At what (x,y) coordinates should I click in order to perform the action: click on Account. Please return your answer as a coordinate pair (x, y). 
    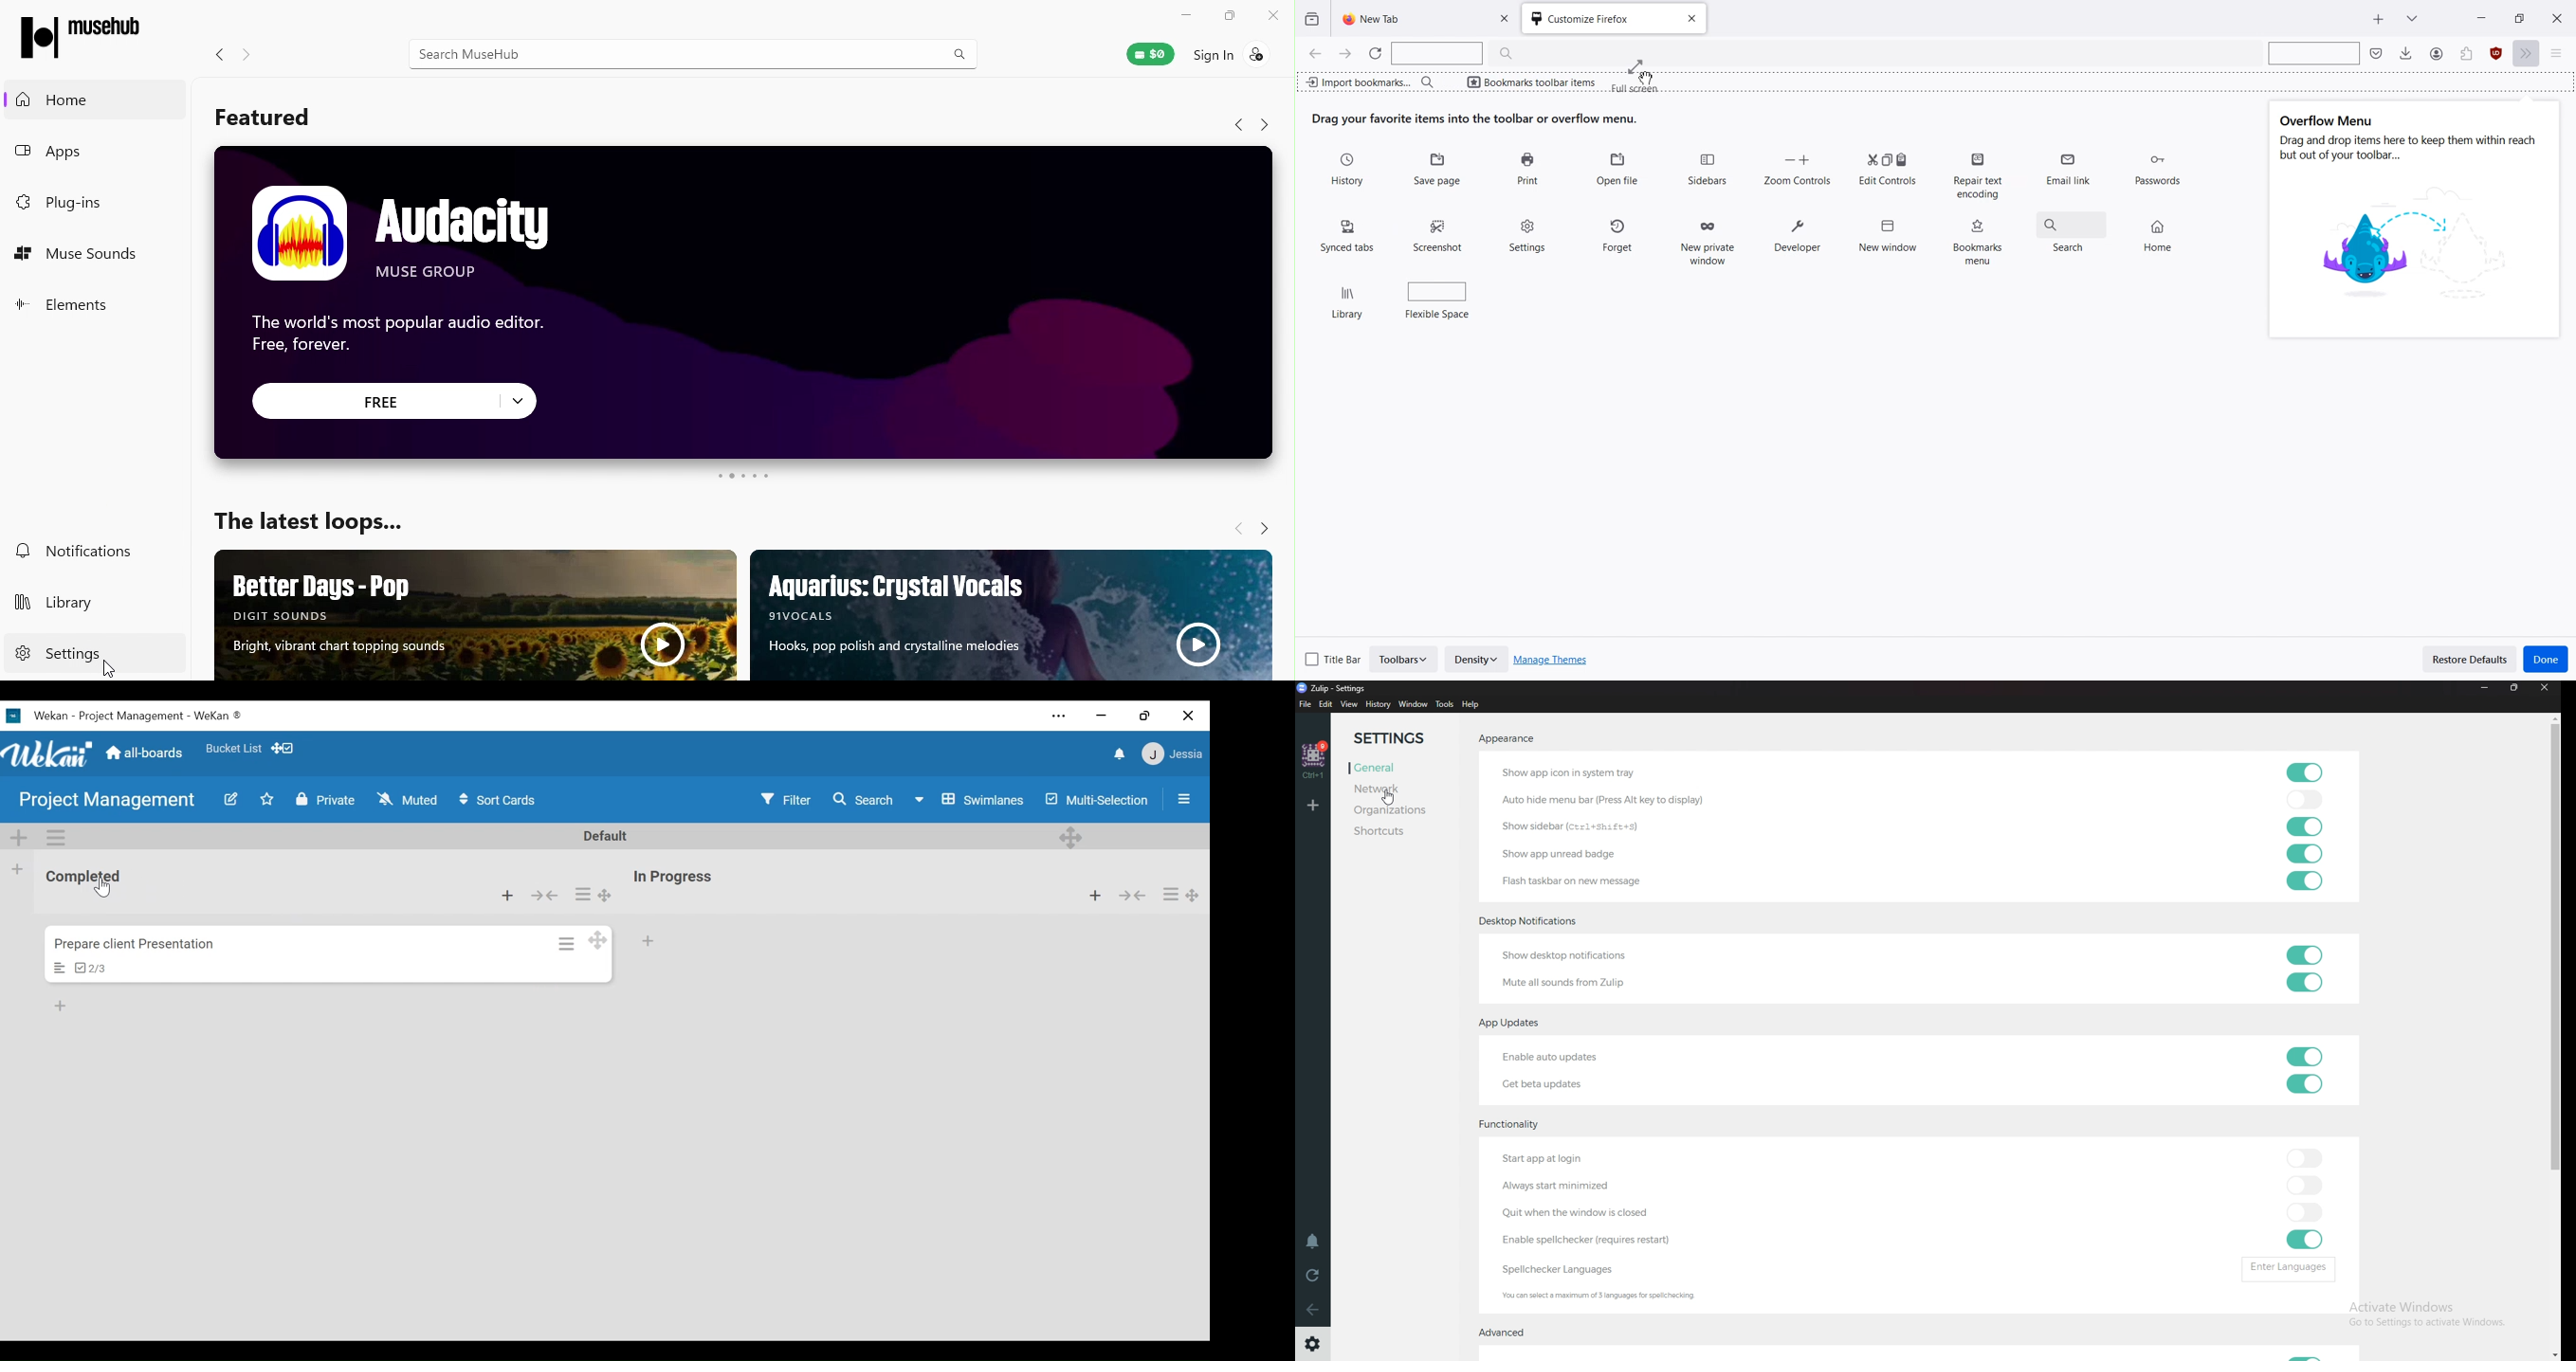
    Looking at the image, I should click on (2466, 54).